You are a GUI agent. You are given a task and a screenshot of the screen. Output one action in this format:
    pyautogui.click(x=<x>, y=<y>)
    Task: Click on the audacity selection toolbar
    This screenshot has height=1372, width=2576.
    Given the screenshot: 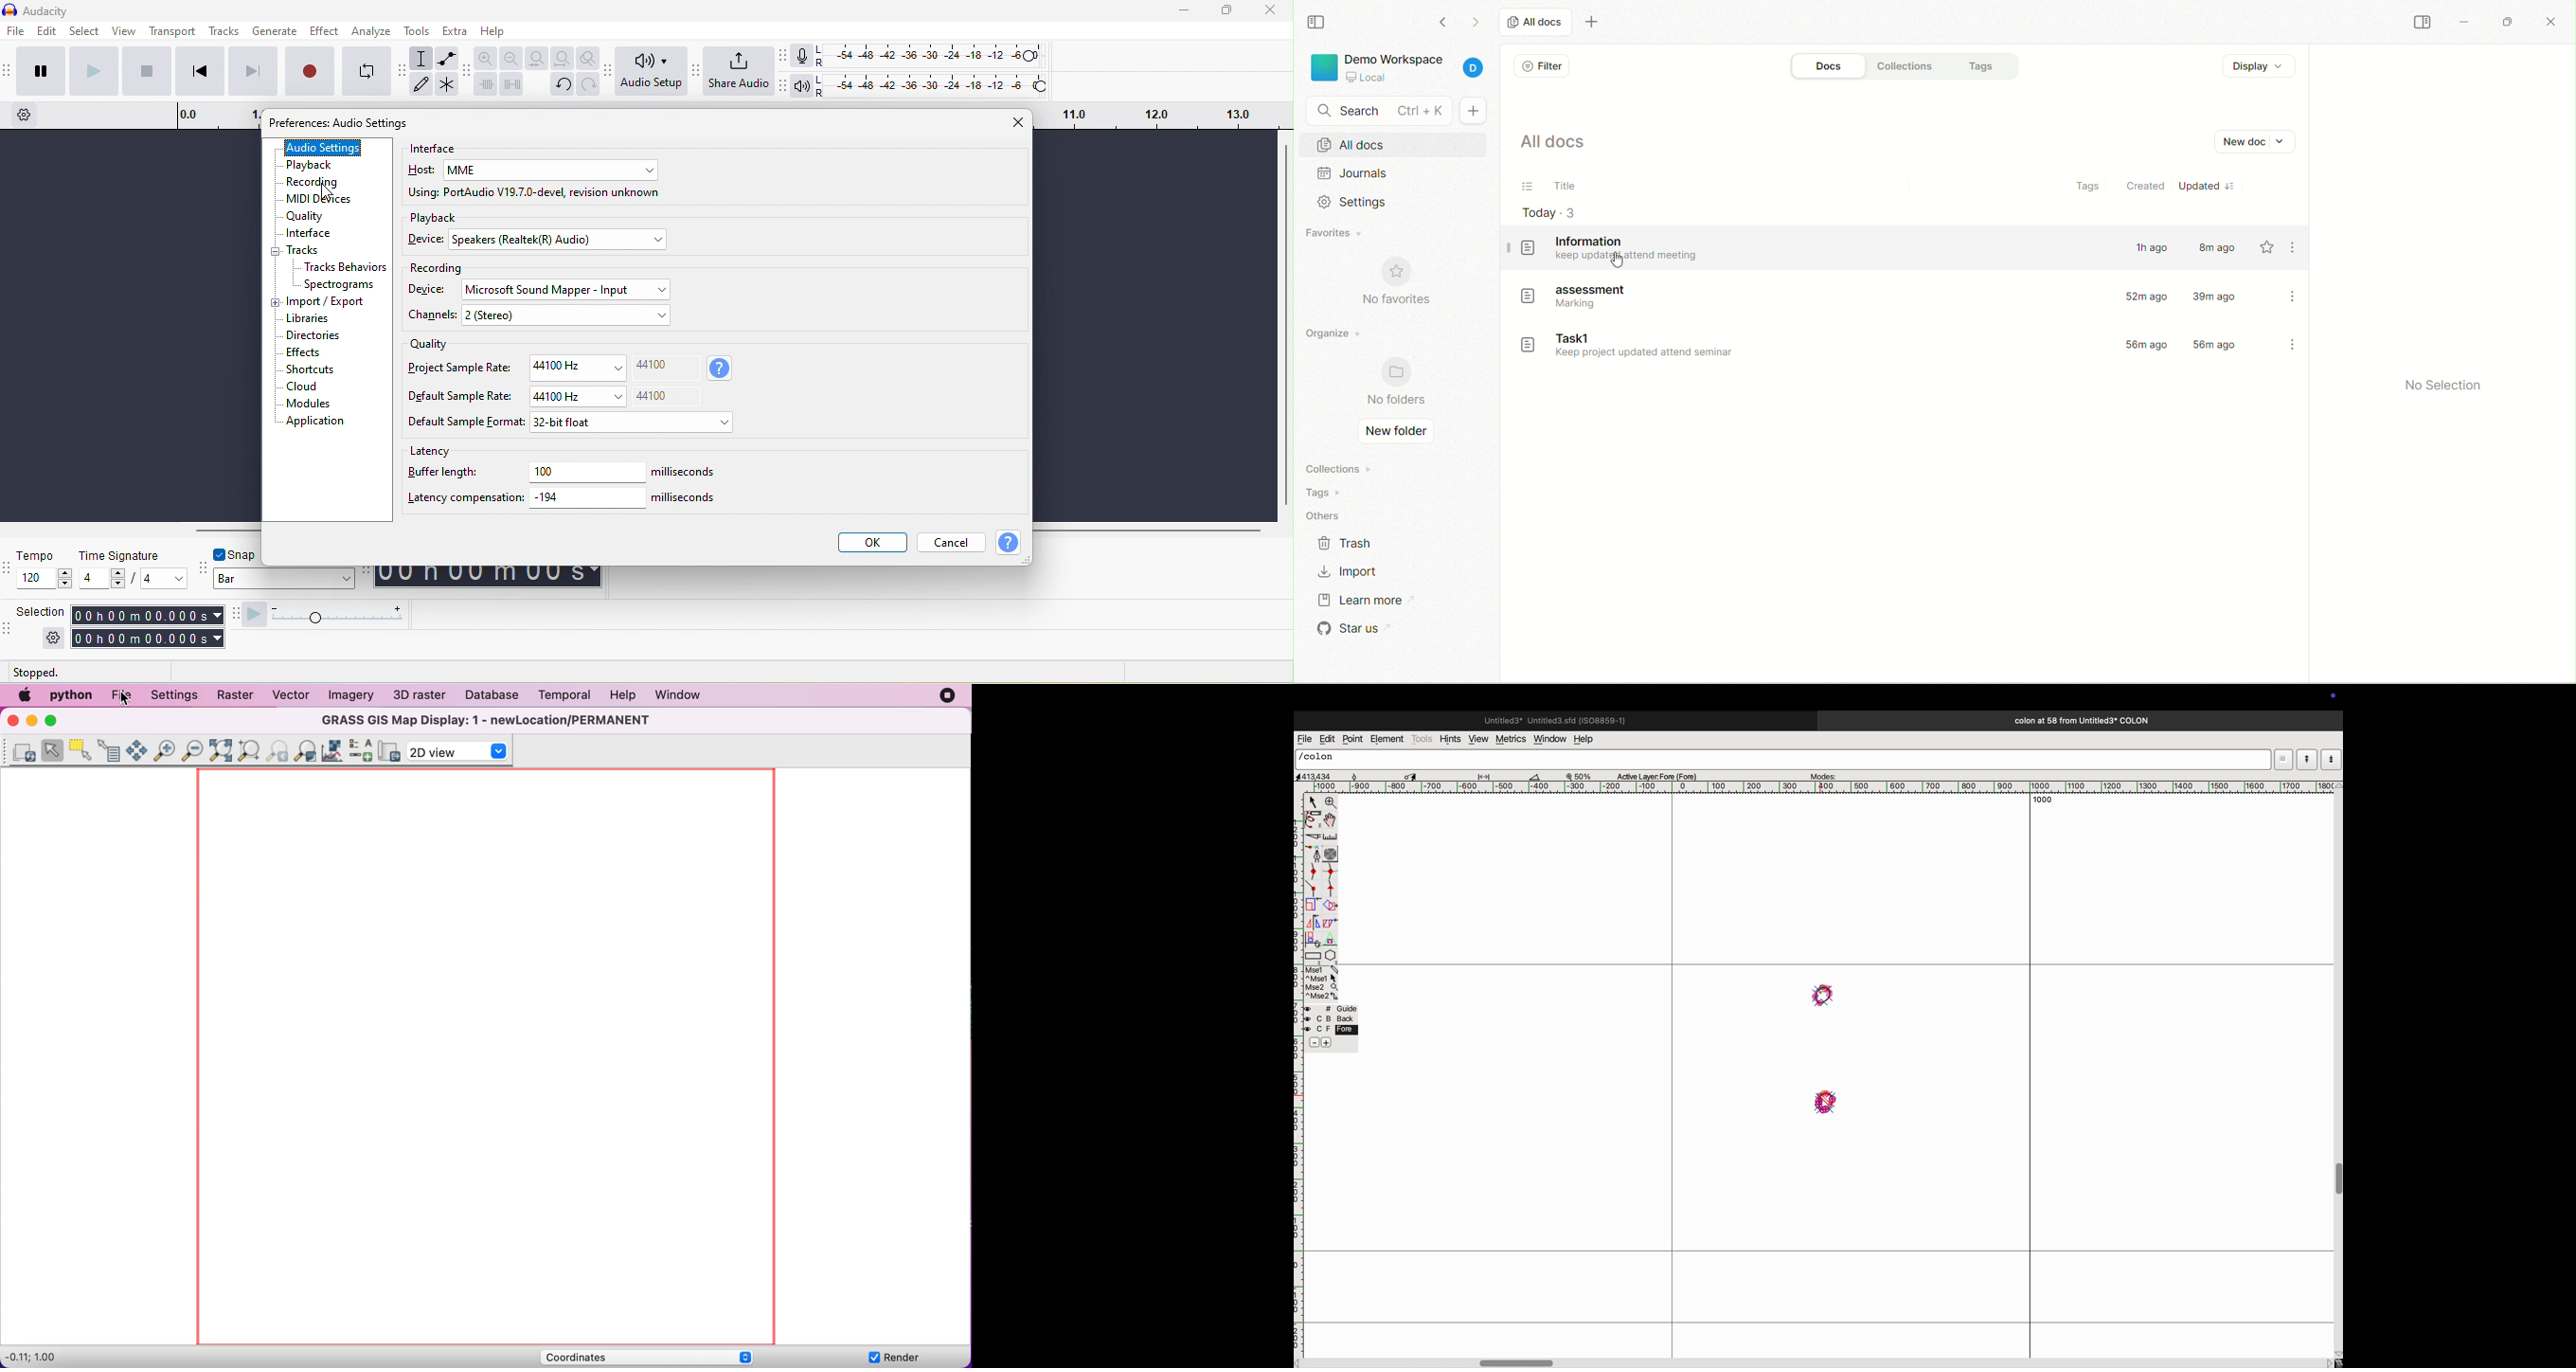 What is the action you would take?
    pyautogui.click(x=9, y=626)
    